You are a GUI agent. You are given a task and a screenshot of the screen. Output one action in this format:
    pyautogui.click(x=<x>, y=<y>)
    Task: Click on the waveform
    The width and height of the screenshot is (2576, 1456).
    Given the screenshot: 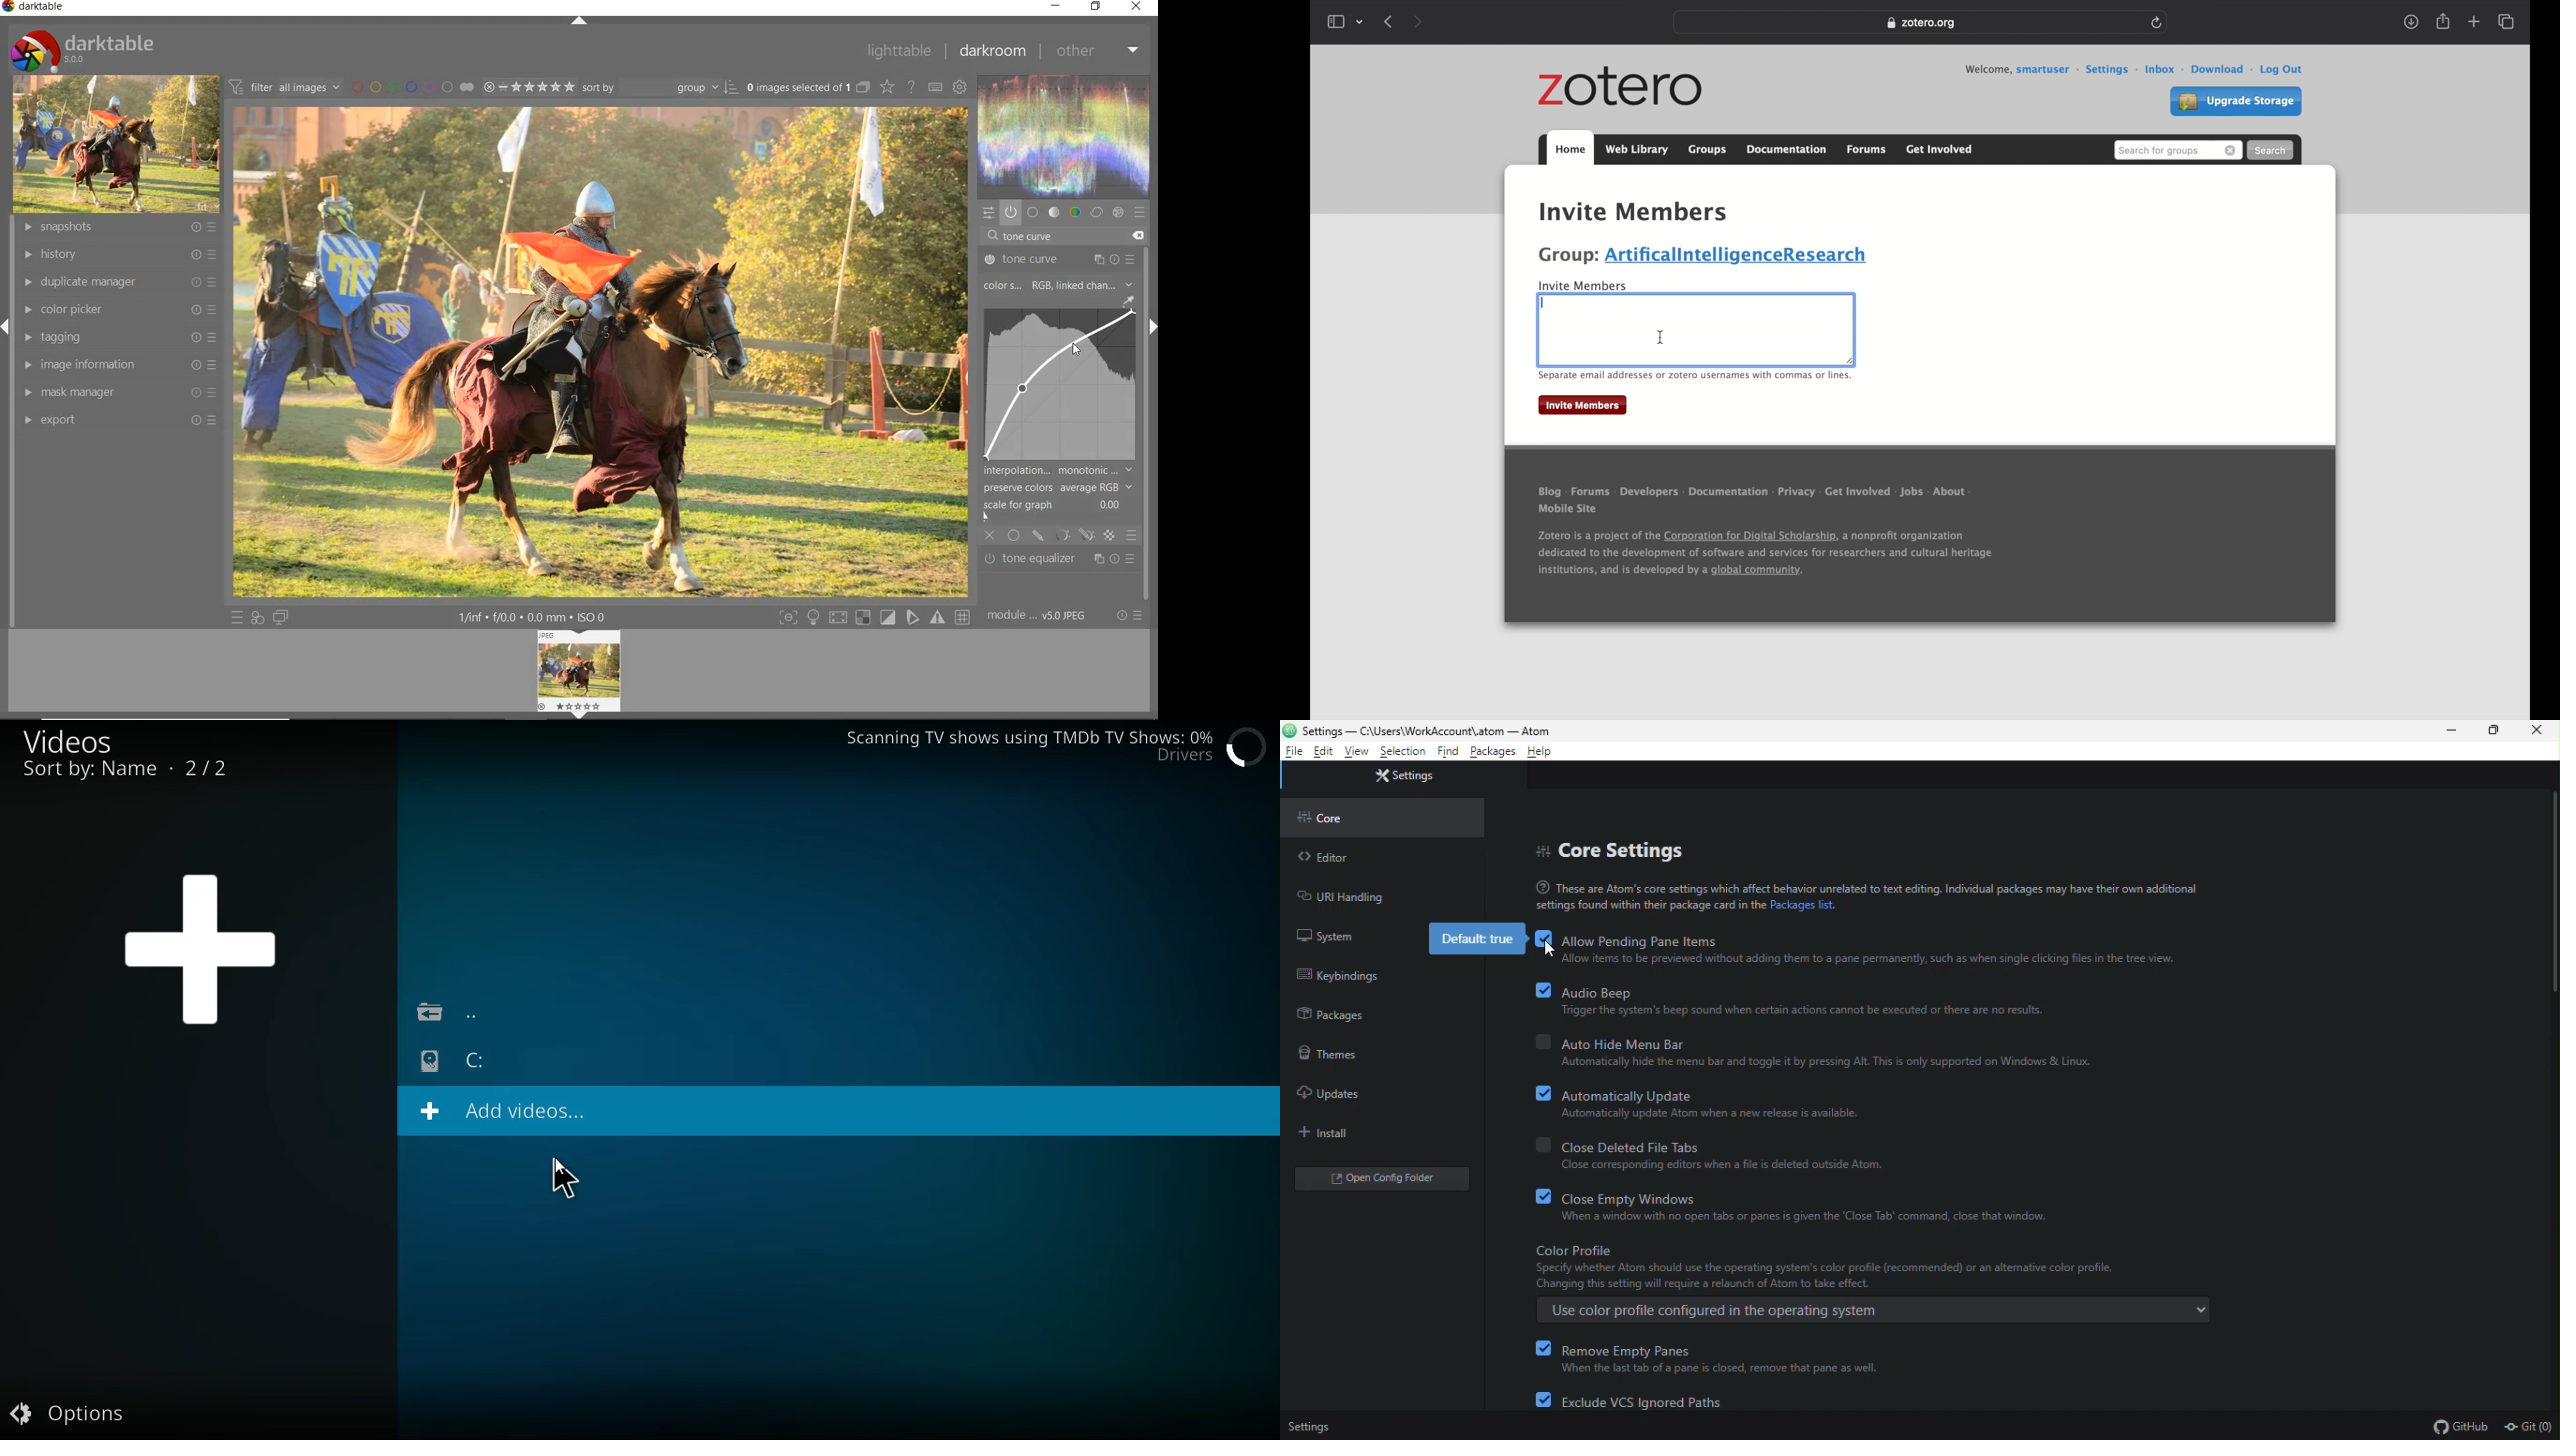 What is the action you would take?
    pyautogui.click(x=1065, y=135)
    